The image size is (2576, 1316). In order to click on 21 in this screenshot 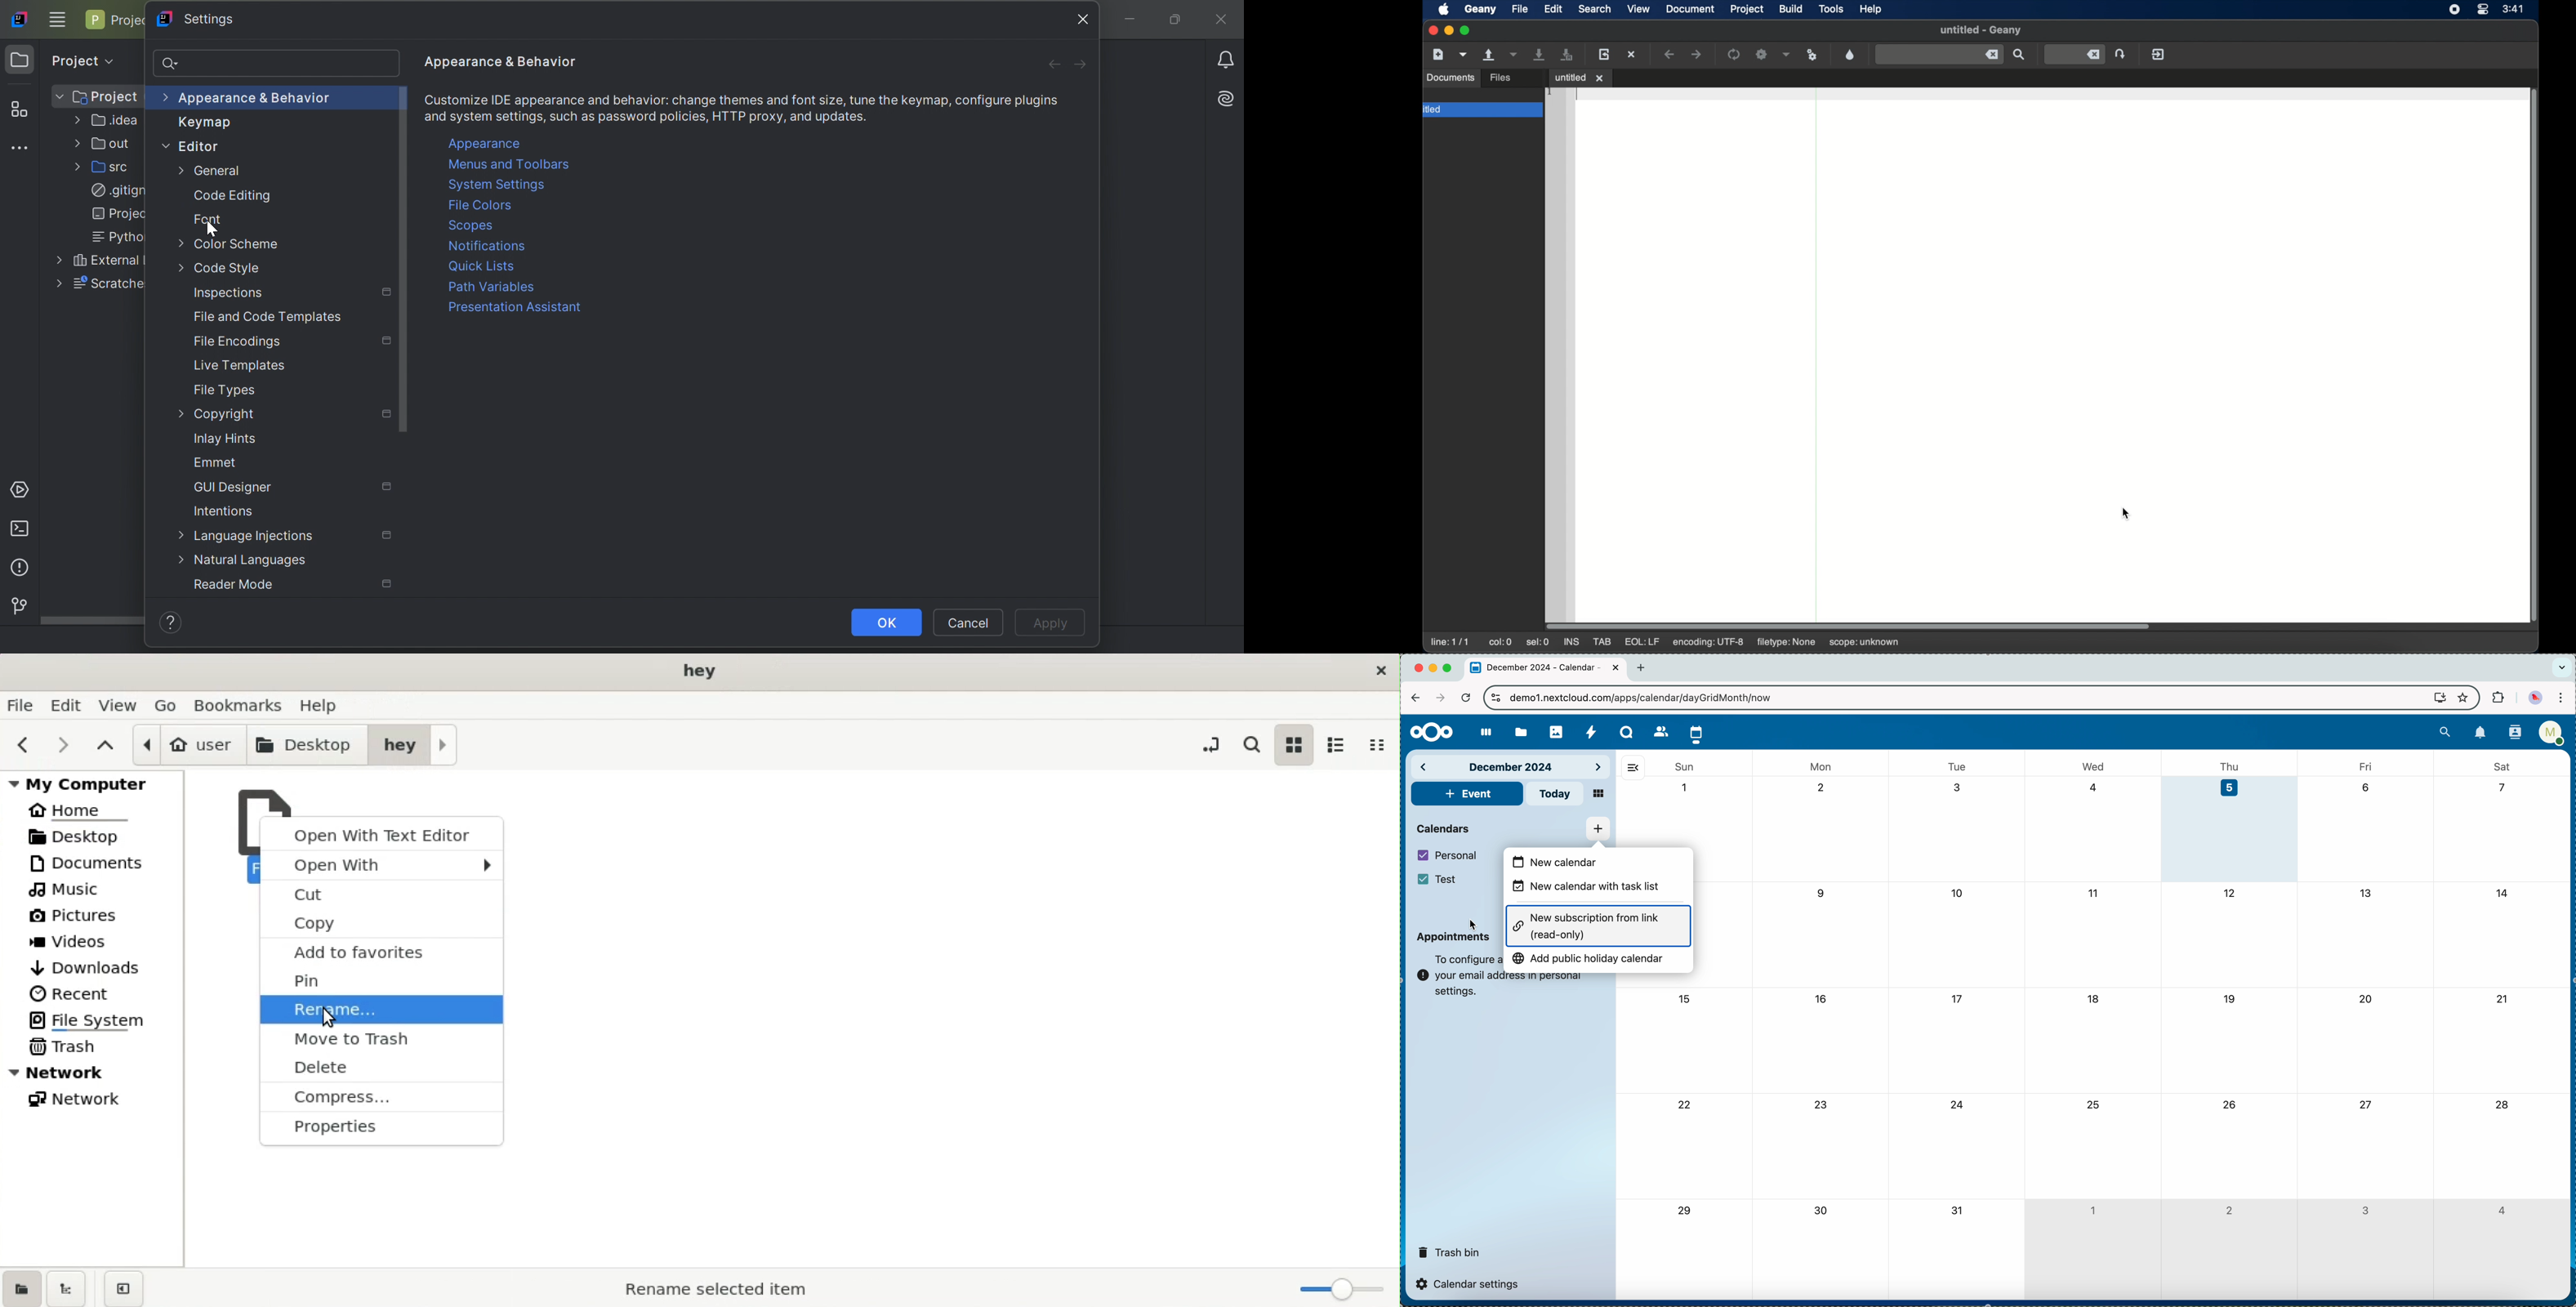, I will do `click(2502, 999)`.